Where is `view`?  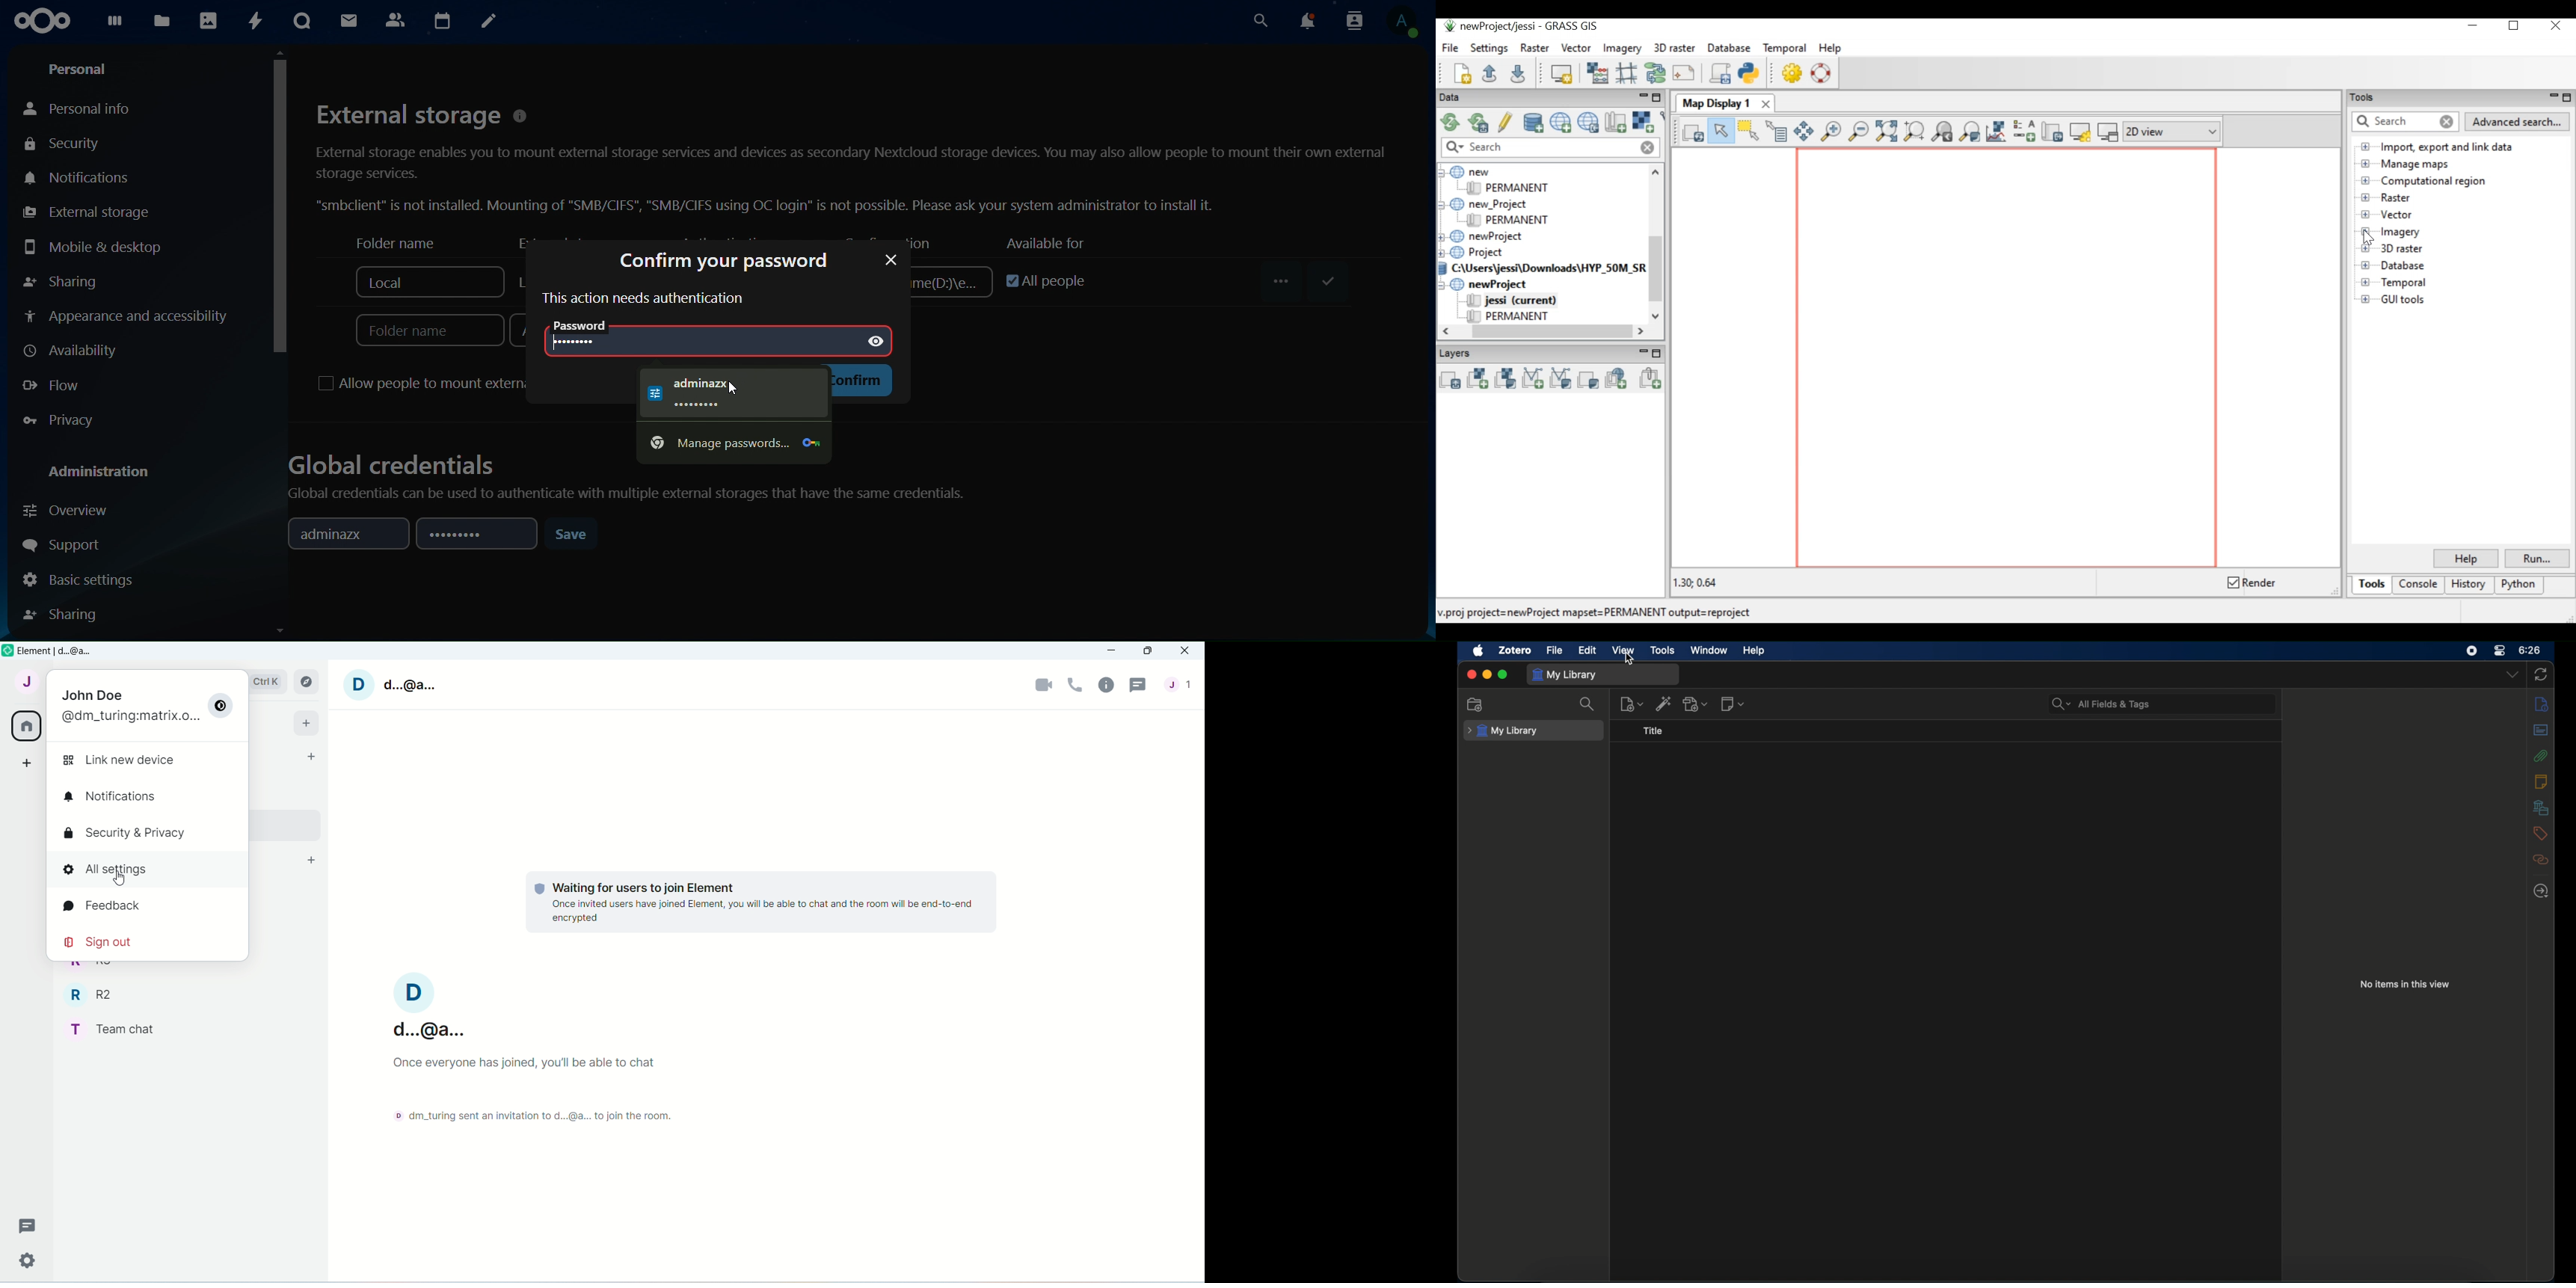
view is located at coordinates (1623, 650).